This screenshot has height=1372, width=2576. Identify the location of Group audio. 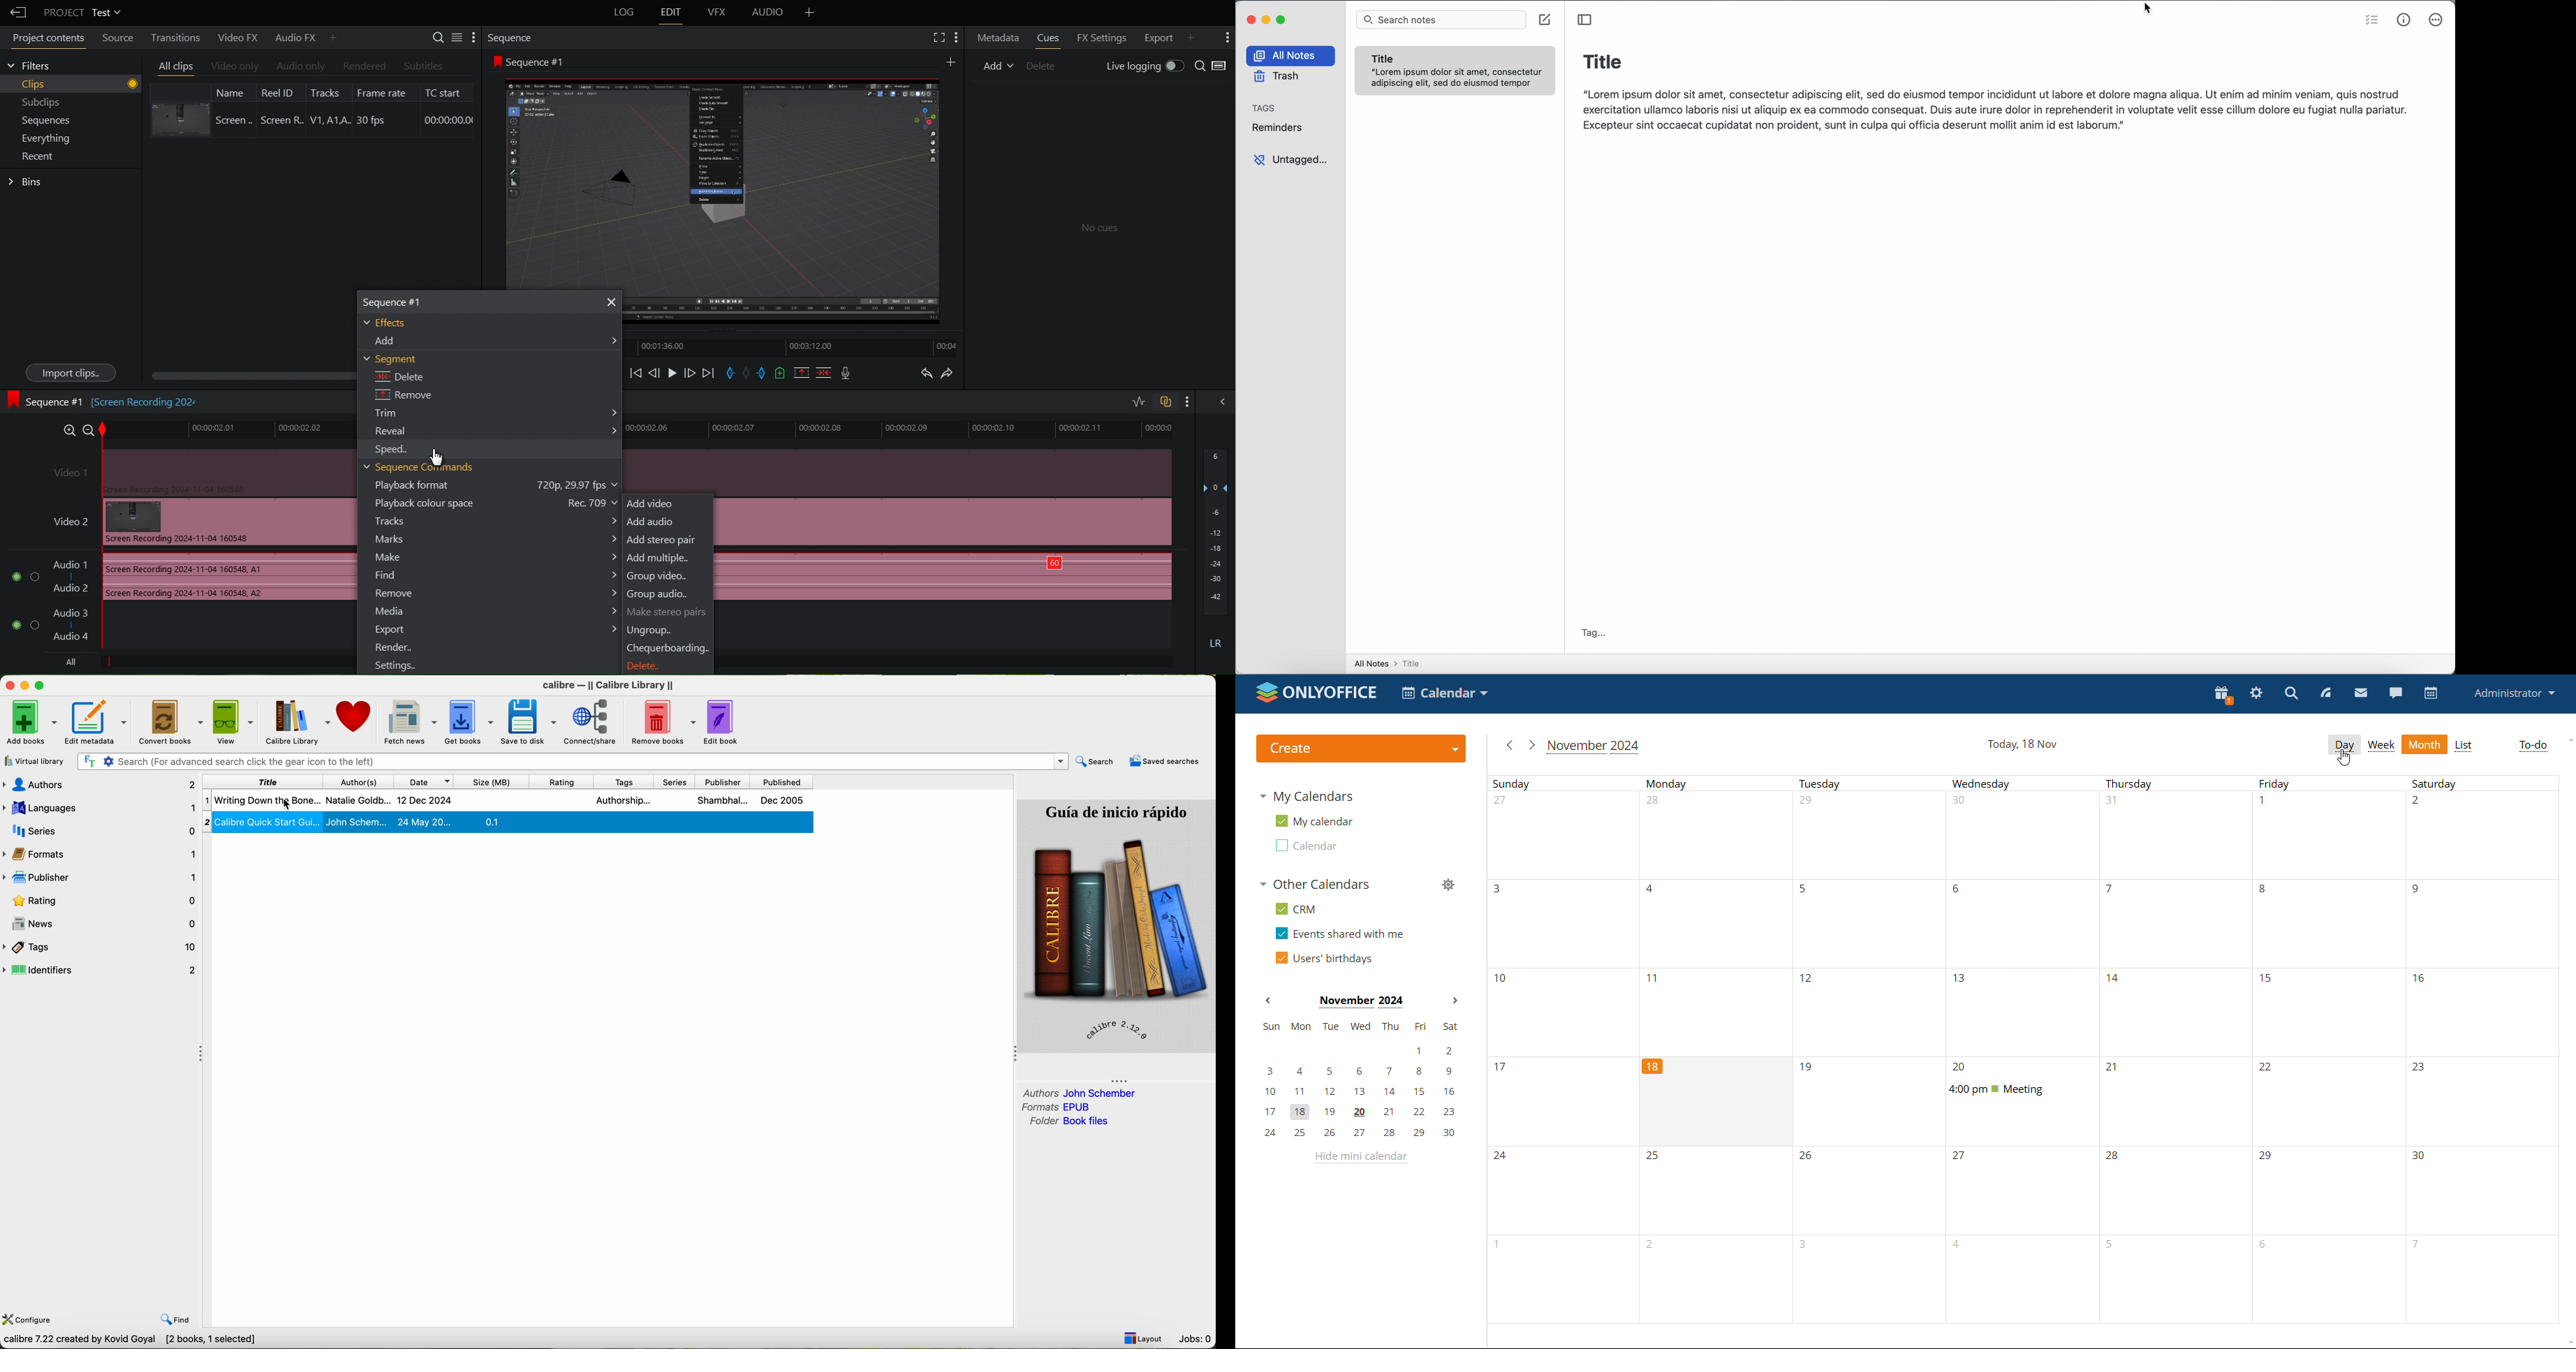
(658, 595).